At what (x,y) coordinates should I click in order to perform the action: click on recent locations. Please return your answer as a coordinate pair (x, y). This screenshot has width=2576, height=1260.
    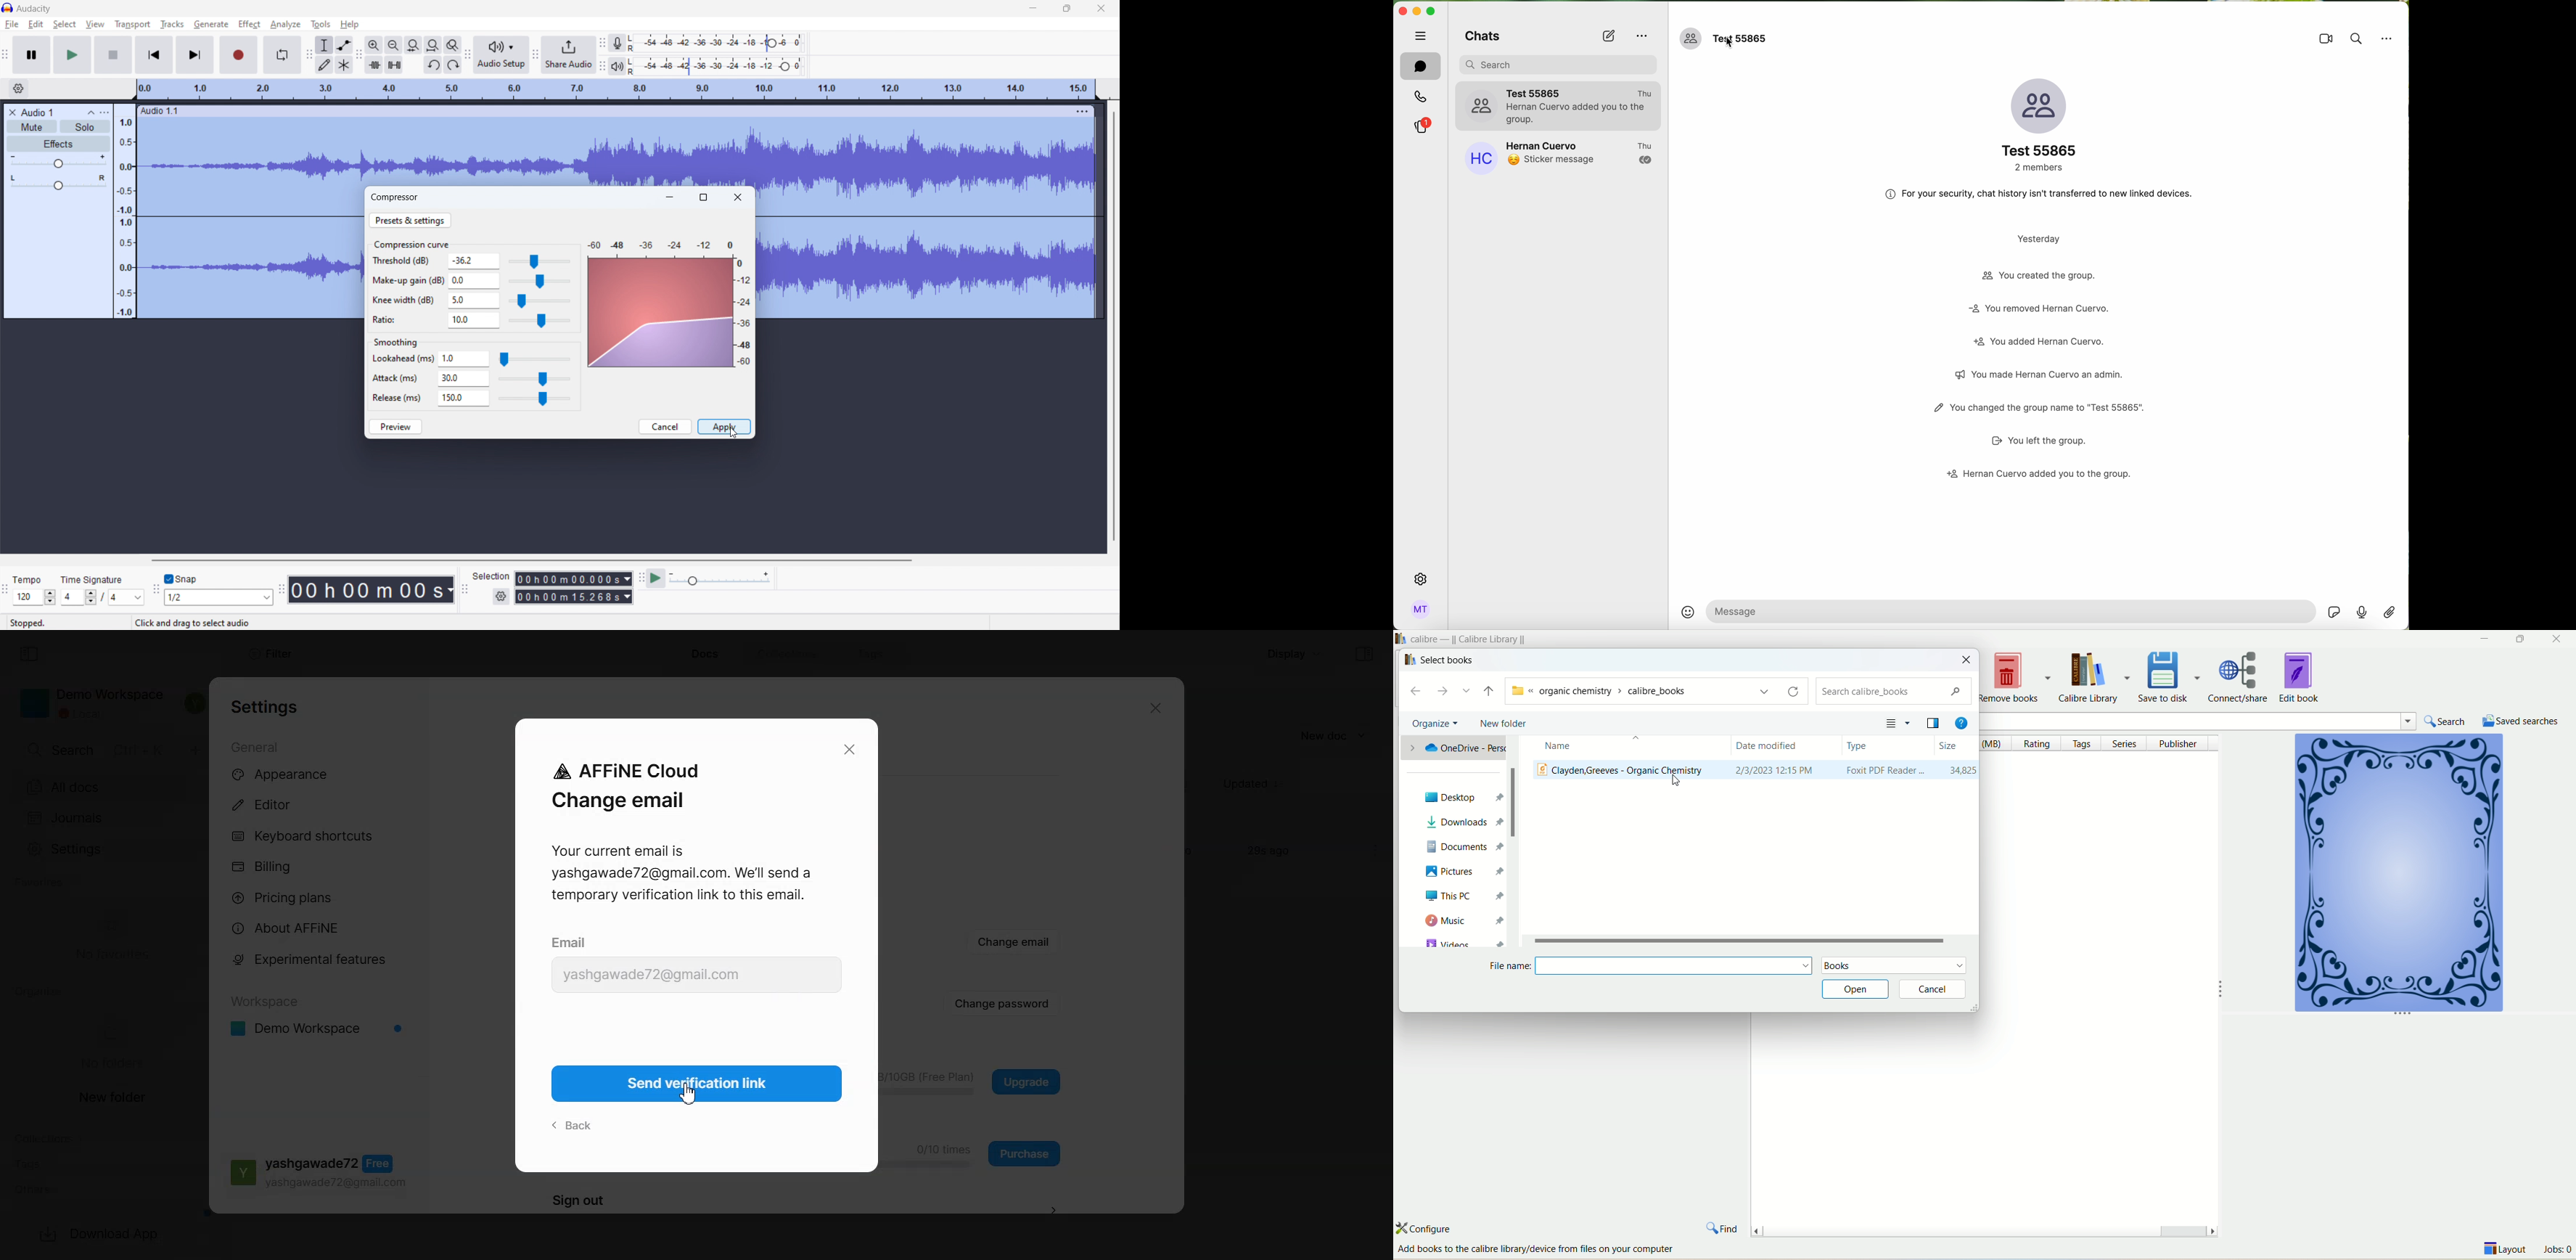
    Looking at the image, I should click on (1468, 691).